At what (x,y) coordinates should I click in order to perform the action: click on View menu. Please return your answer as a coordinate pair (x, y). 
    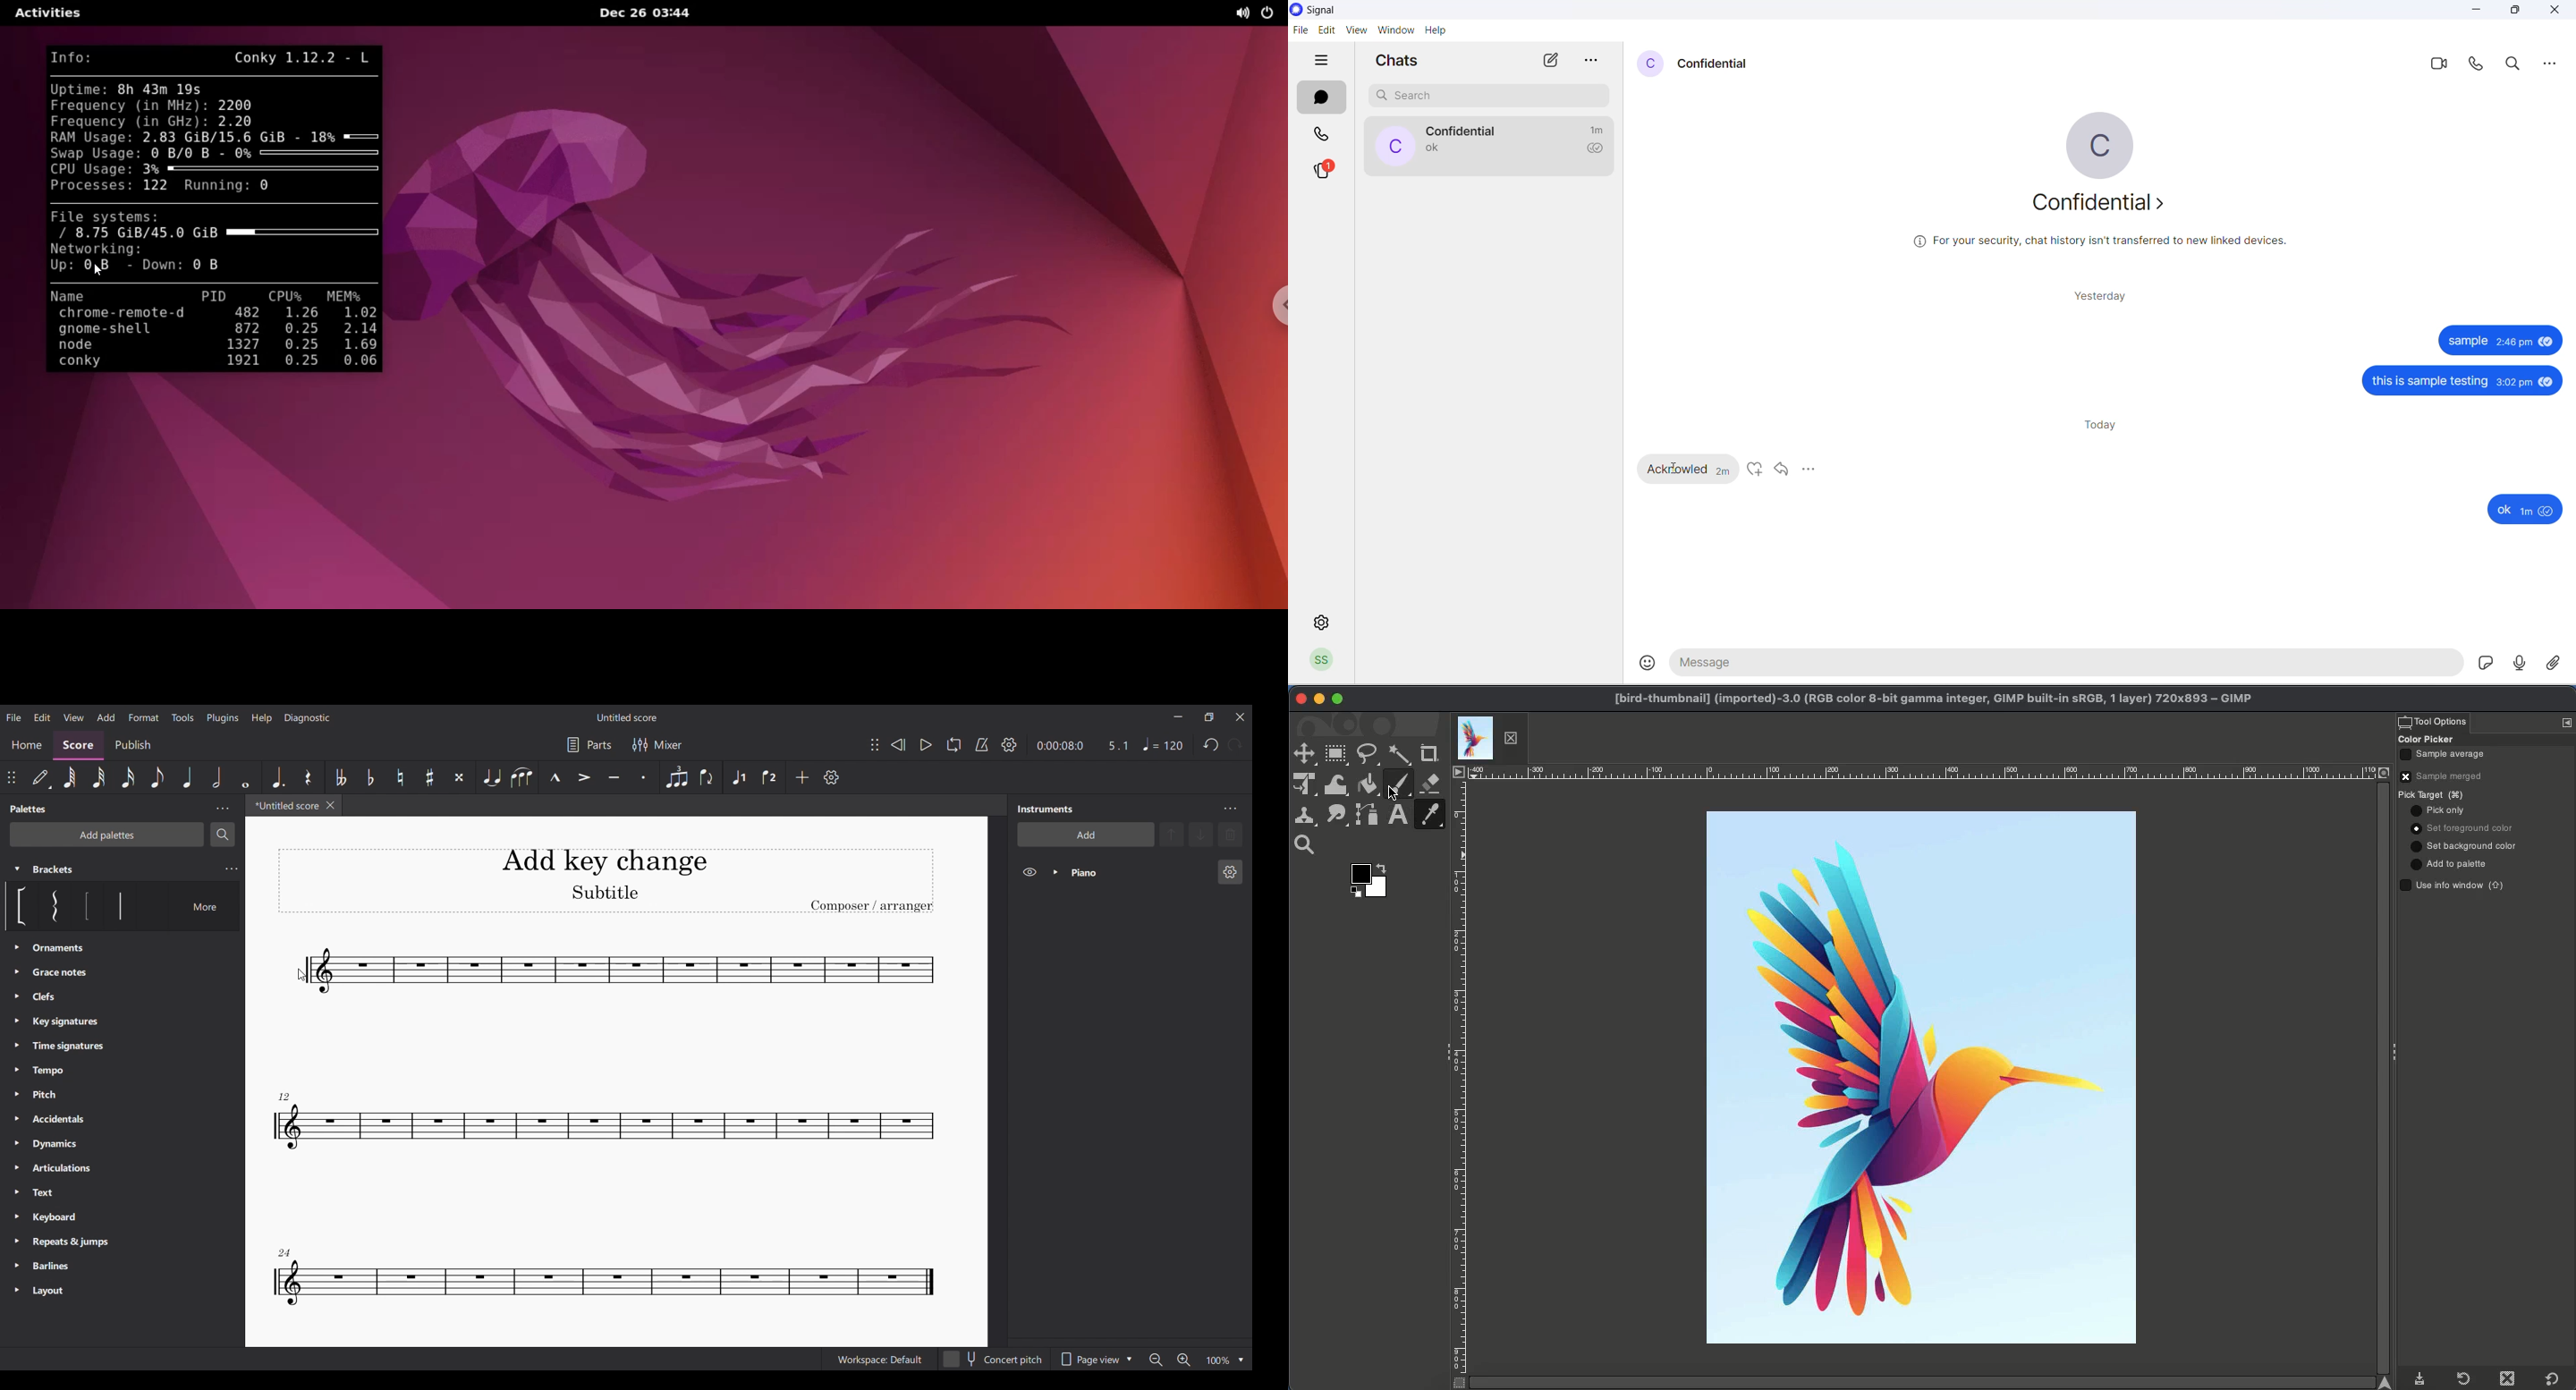
    Looking at the image, I should click on (74, 717).